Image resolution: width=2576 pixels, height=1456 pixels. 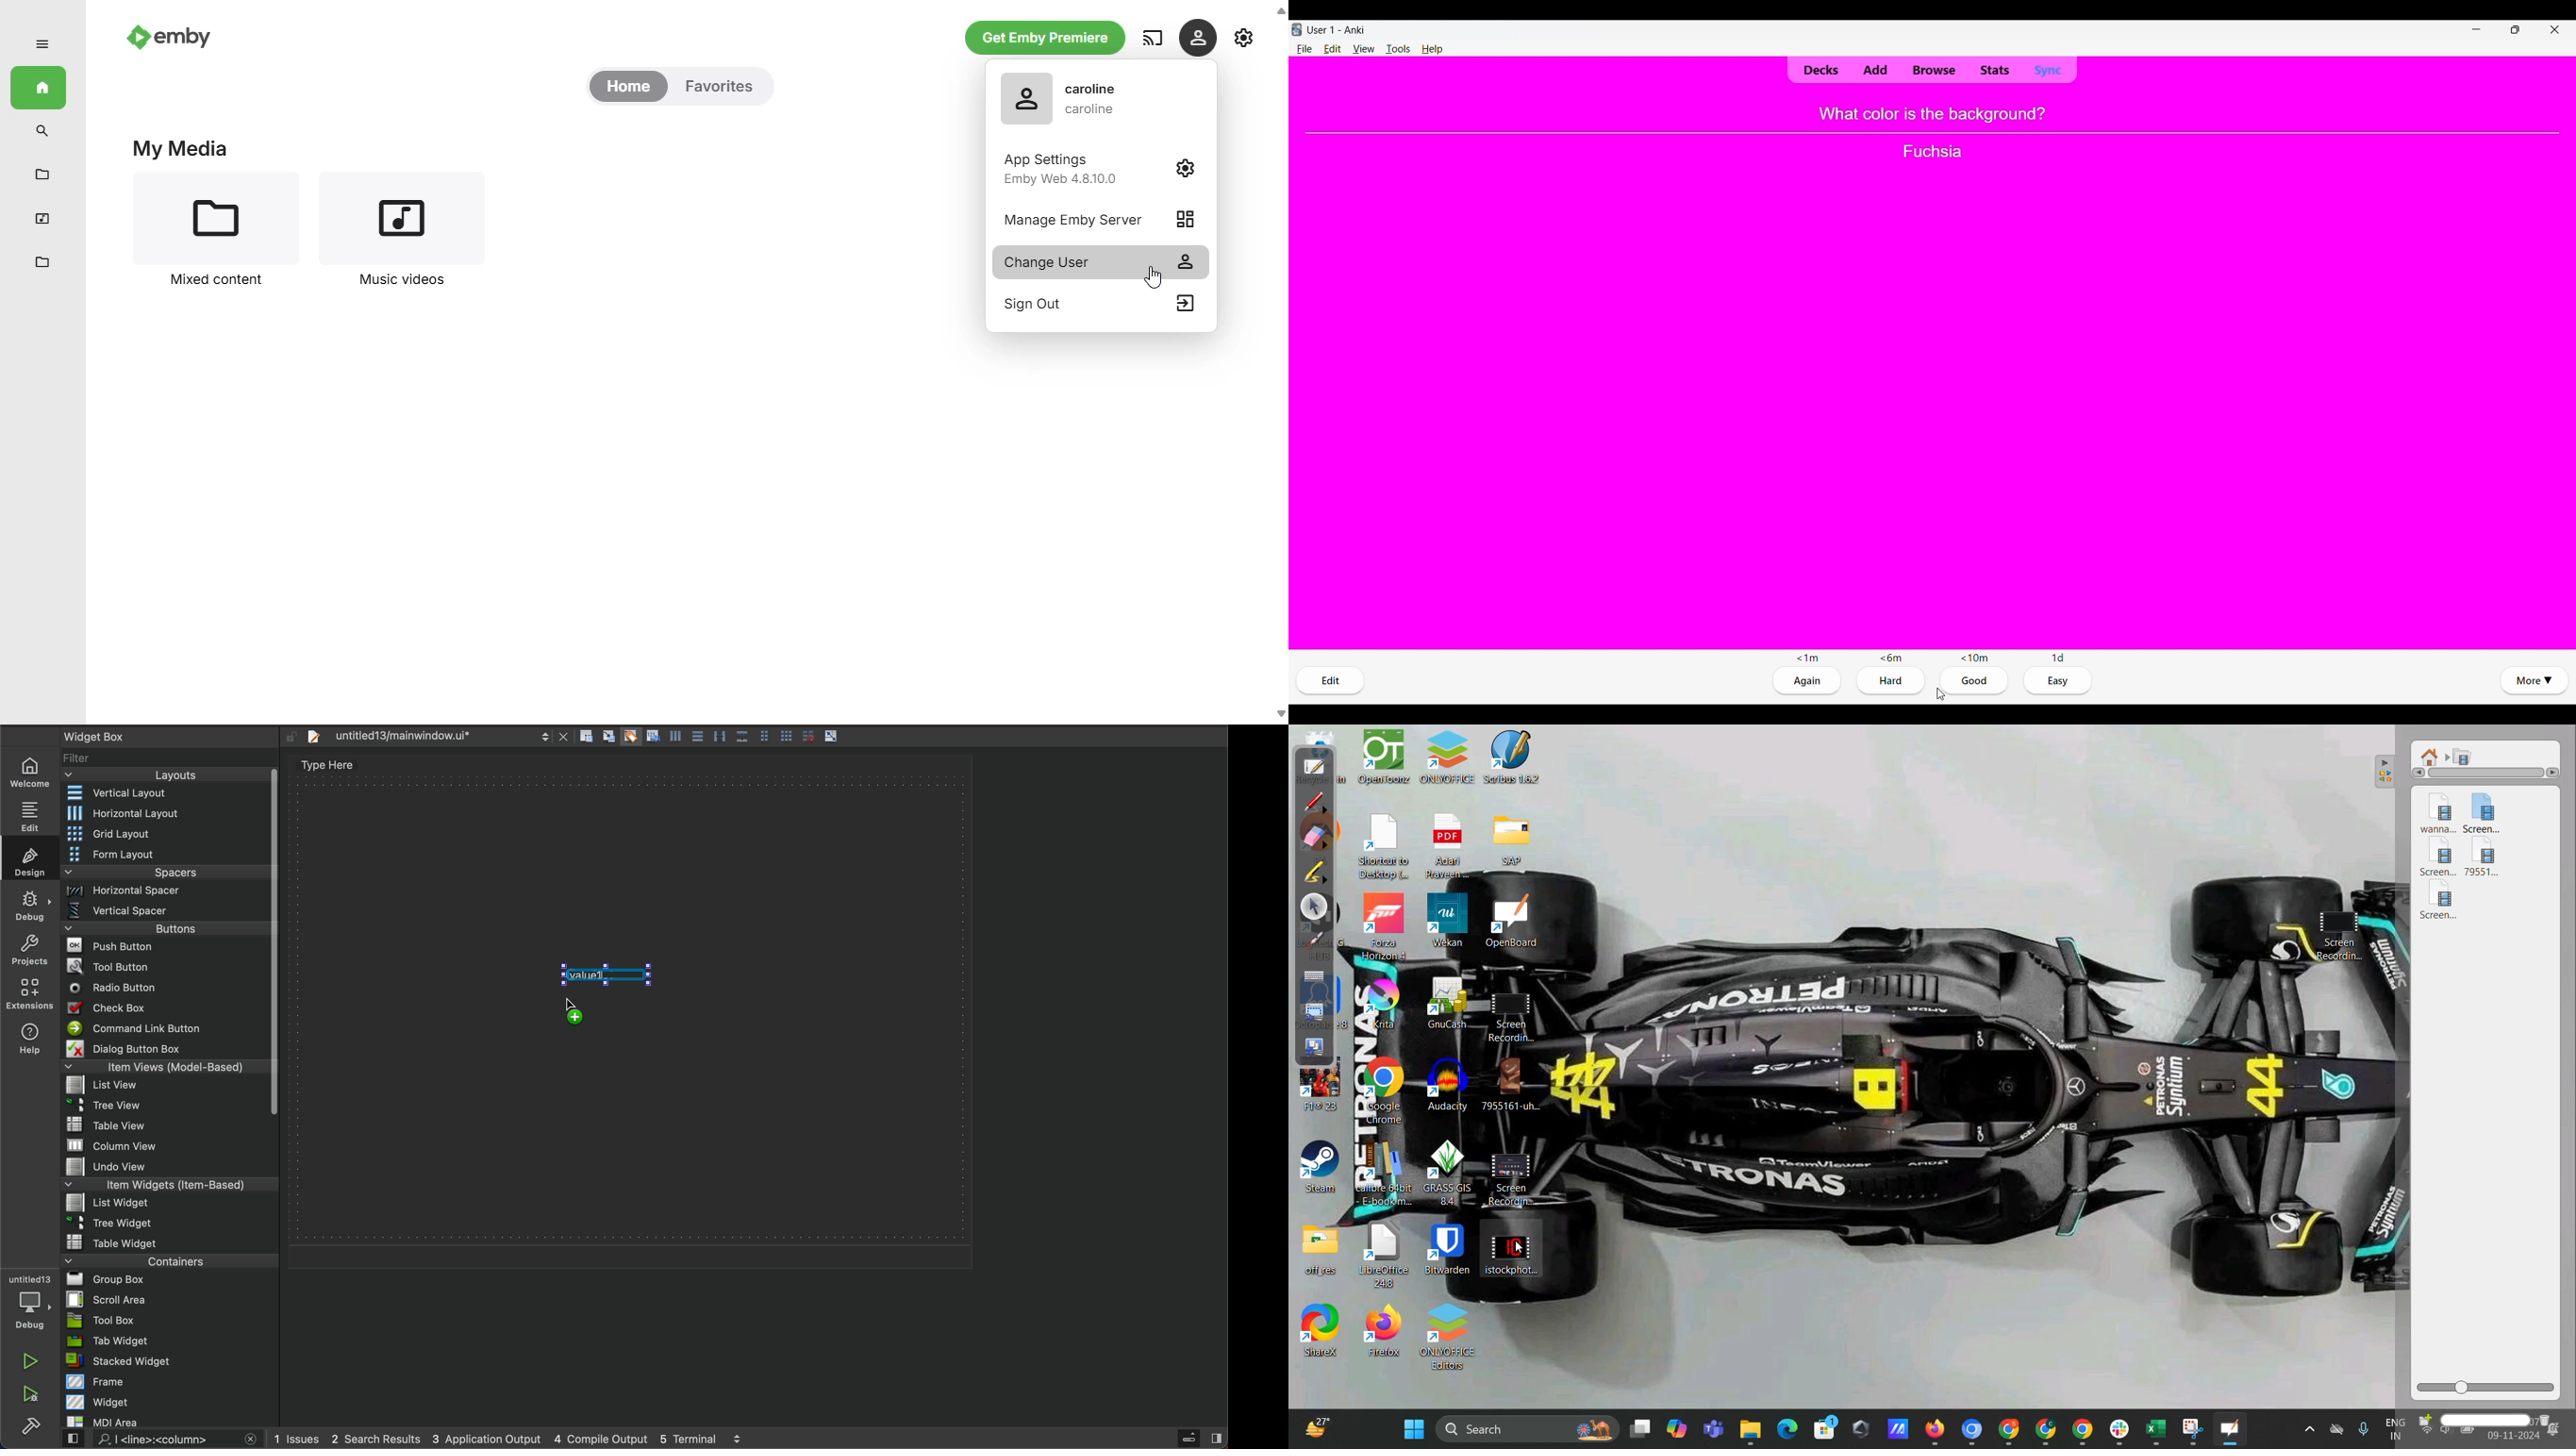 I want to click on Edit card, so click(x=1330, y=680).